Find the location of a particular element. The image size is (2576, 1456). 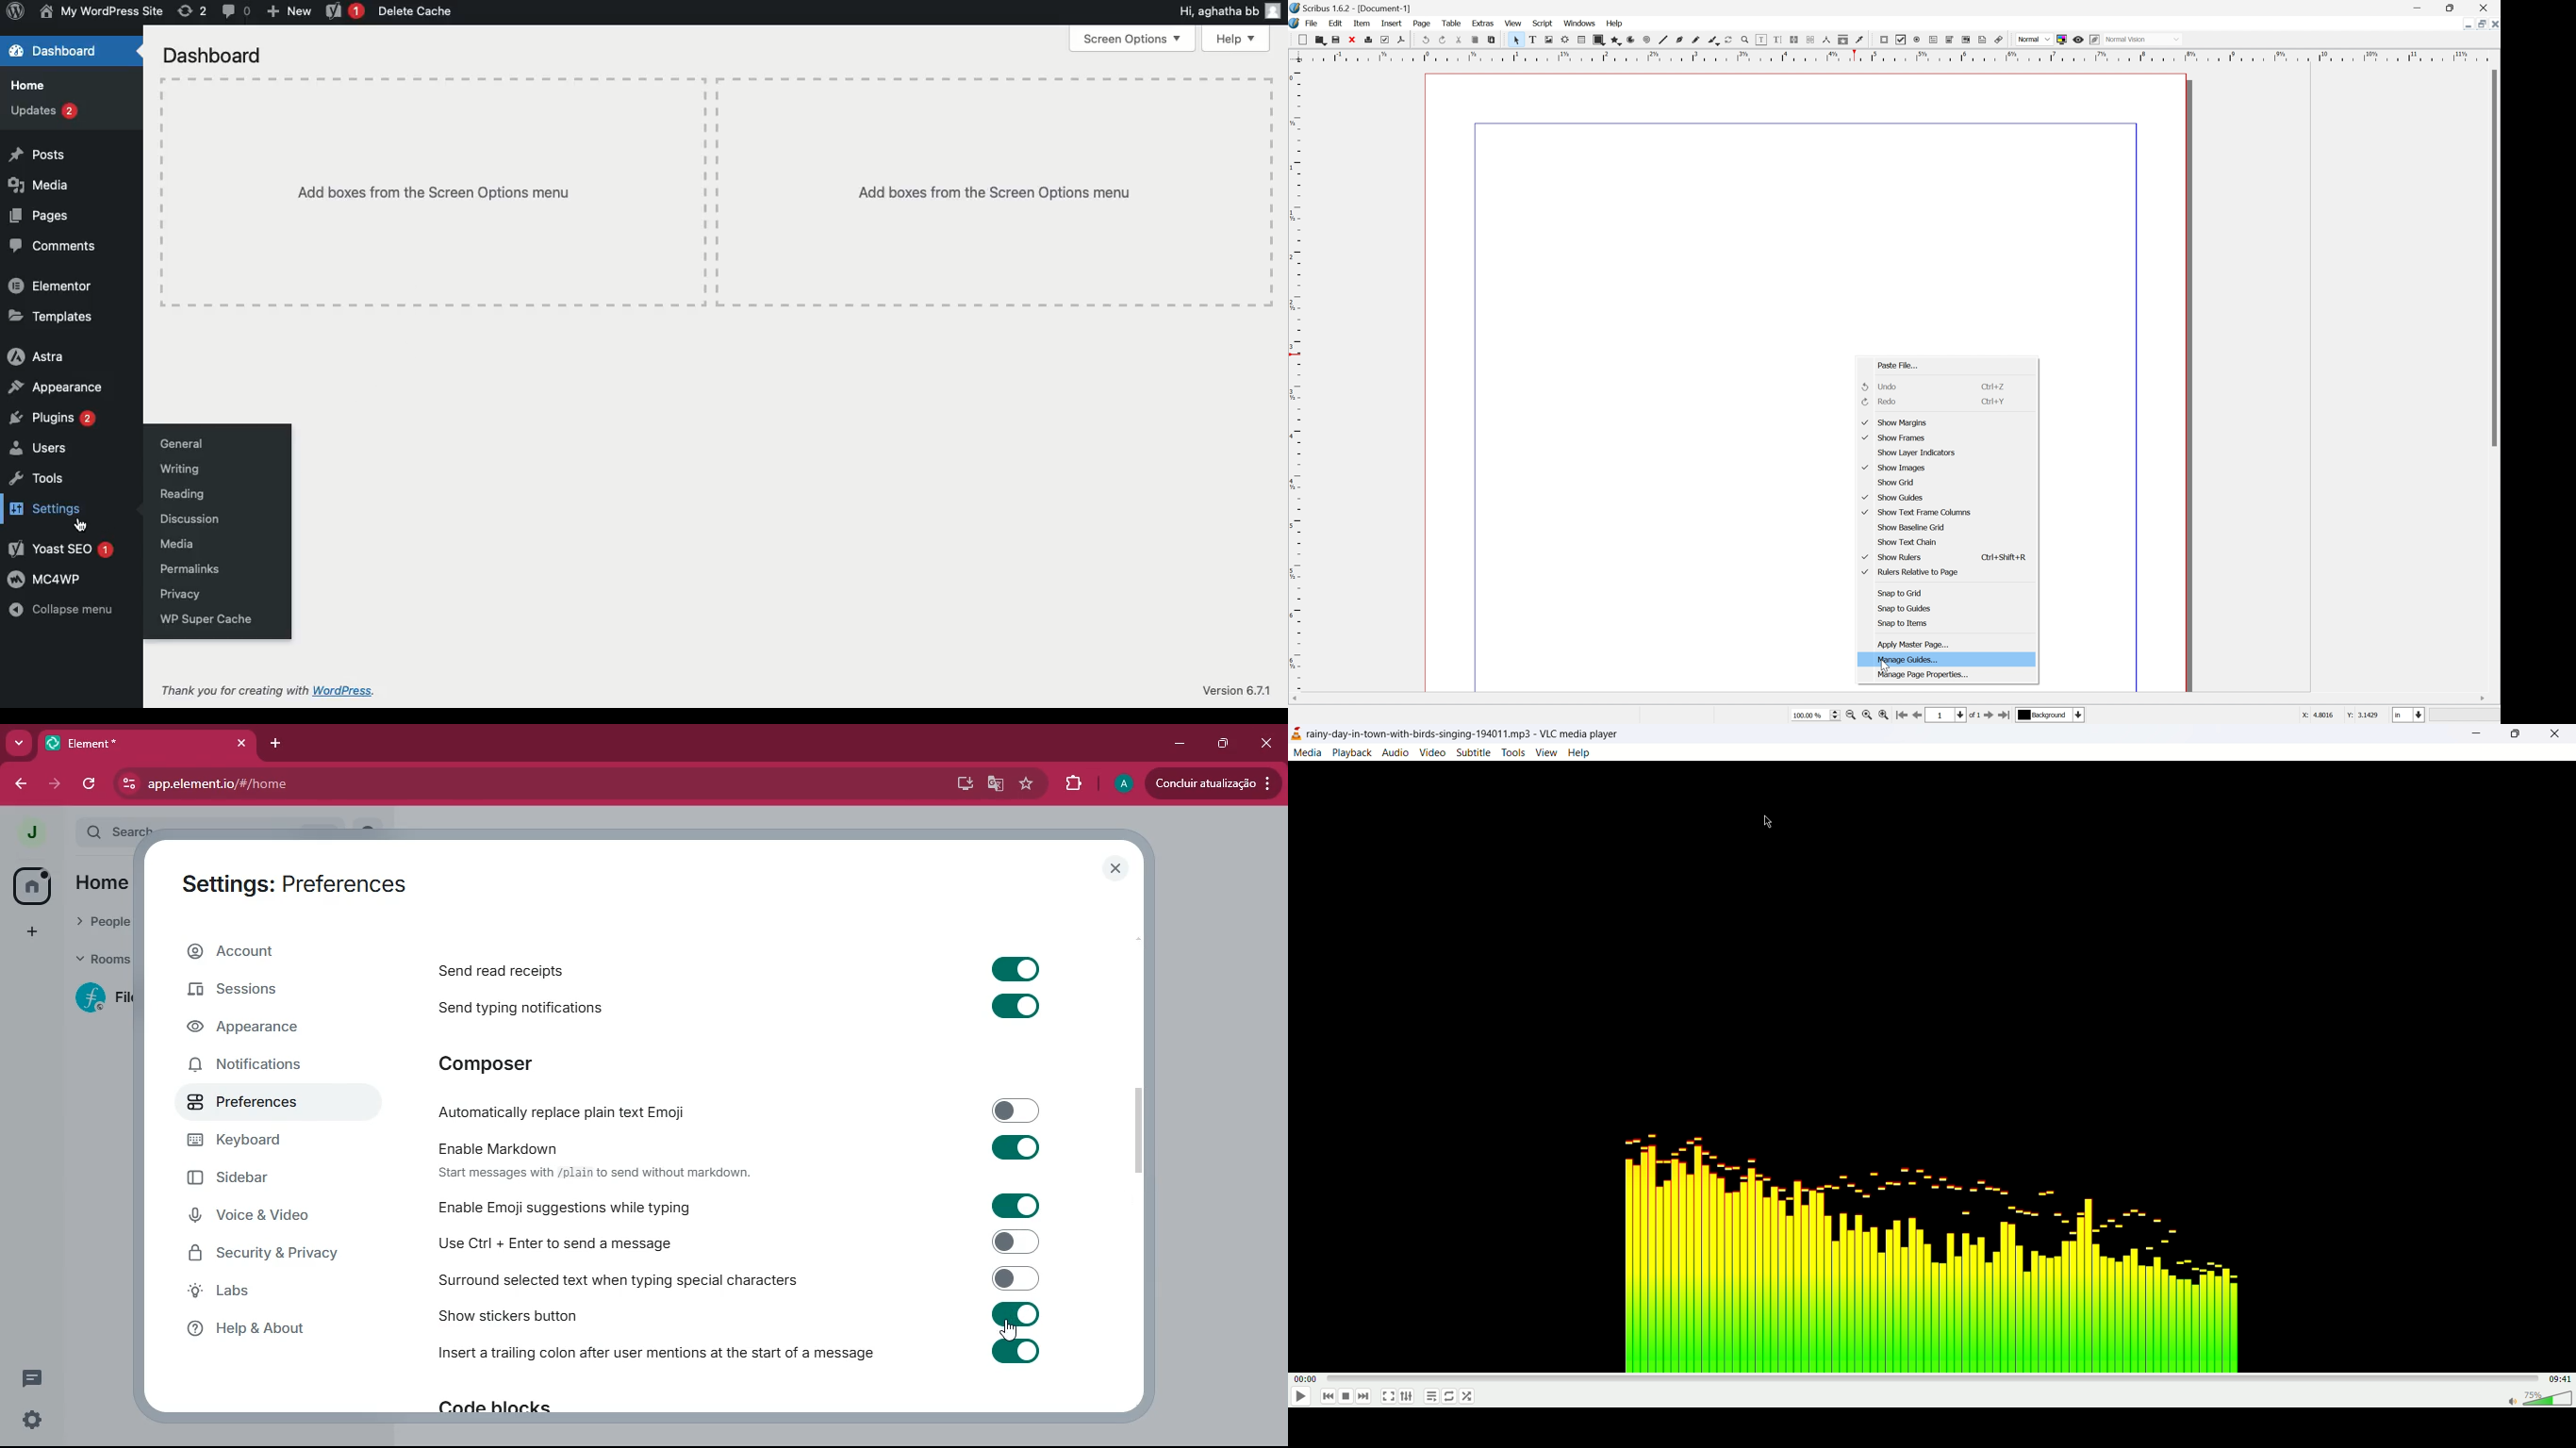

help is located at coordinates (1579, 753).